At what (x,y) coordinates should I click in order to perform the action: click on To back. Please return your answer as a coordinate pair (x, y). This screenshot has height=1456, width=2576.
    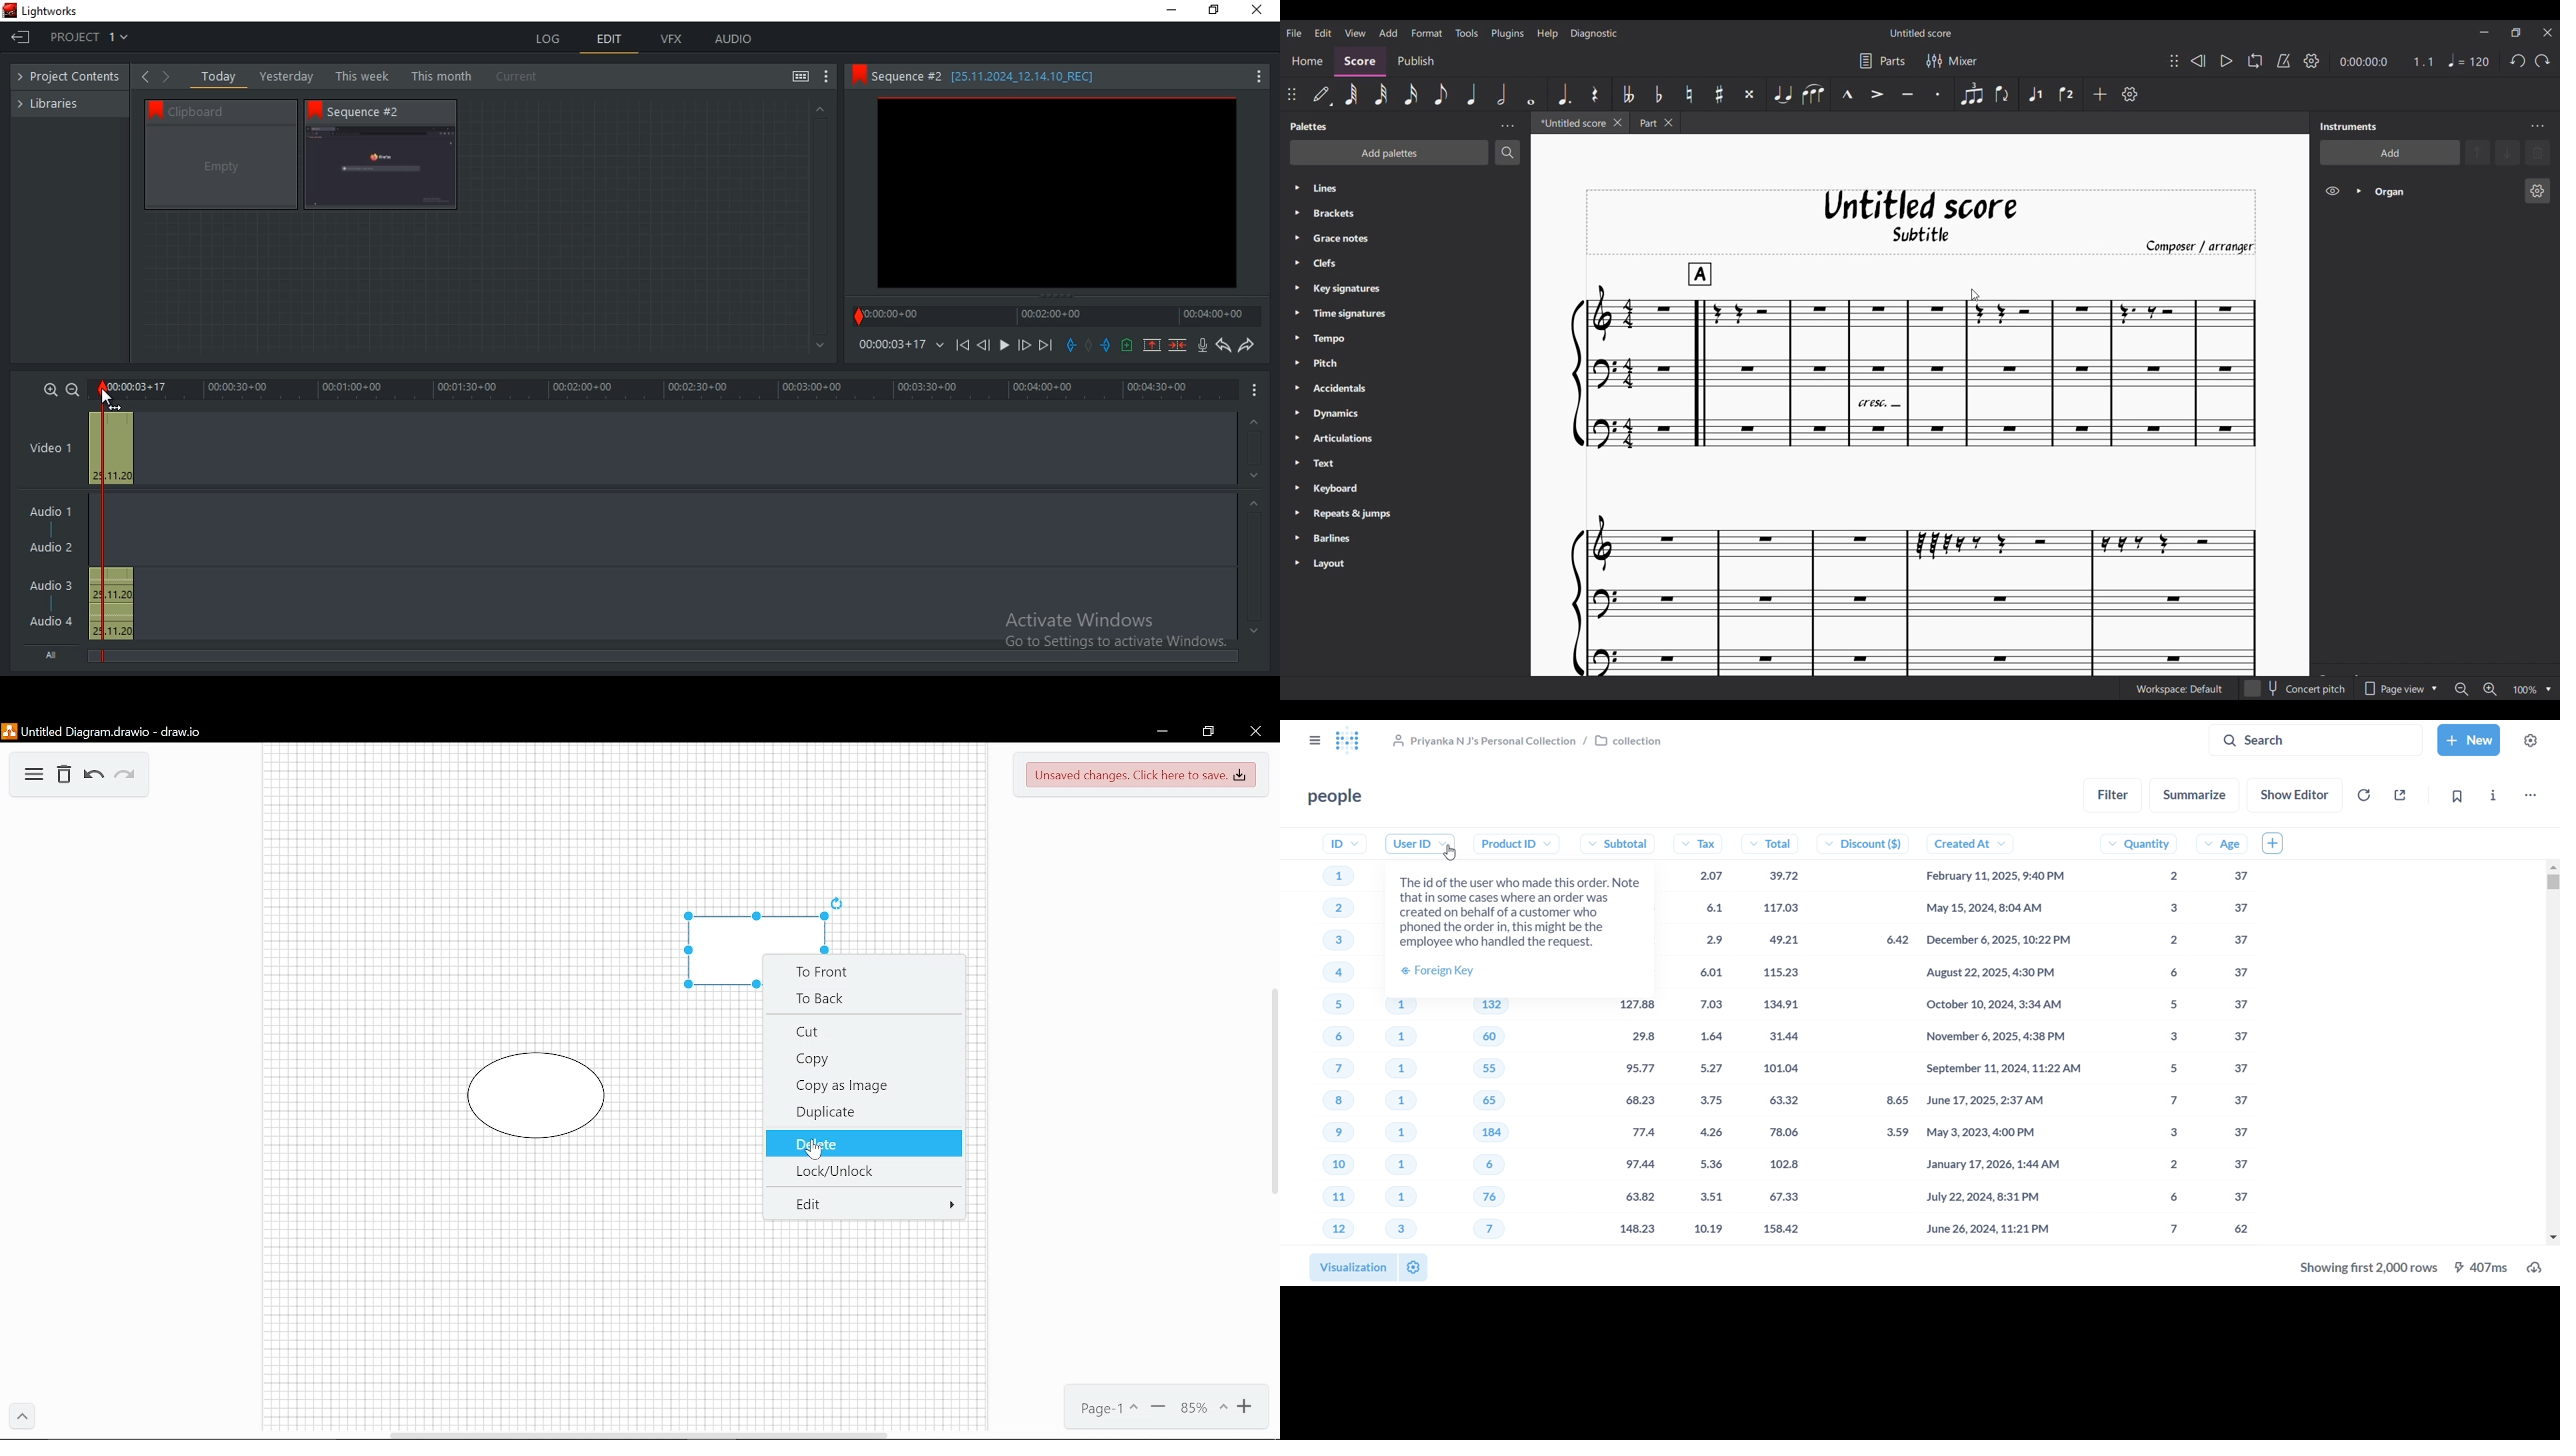
    Looking at the image, I should click on (866, 999).